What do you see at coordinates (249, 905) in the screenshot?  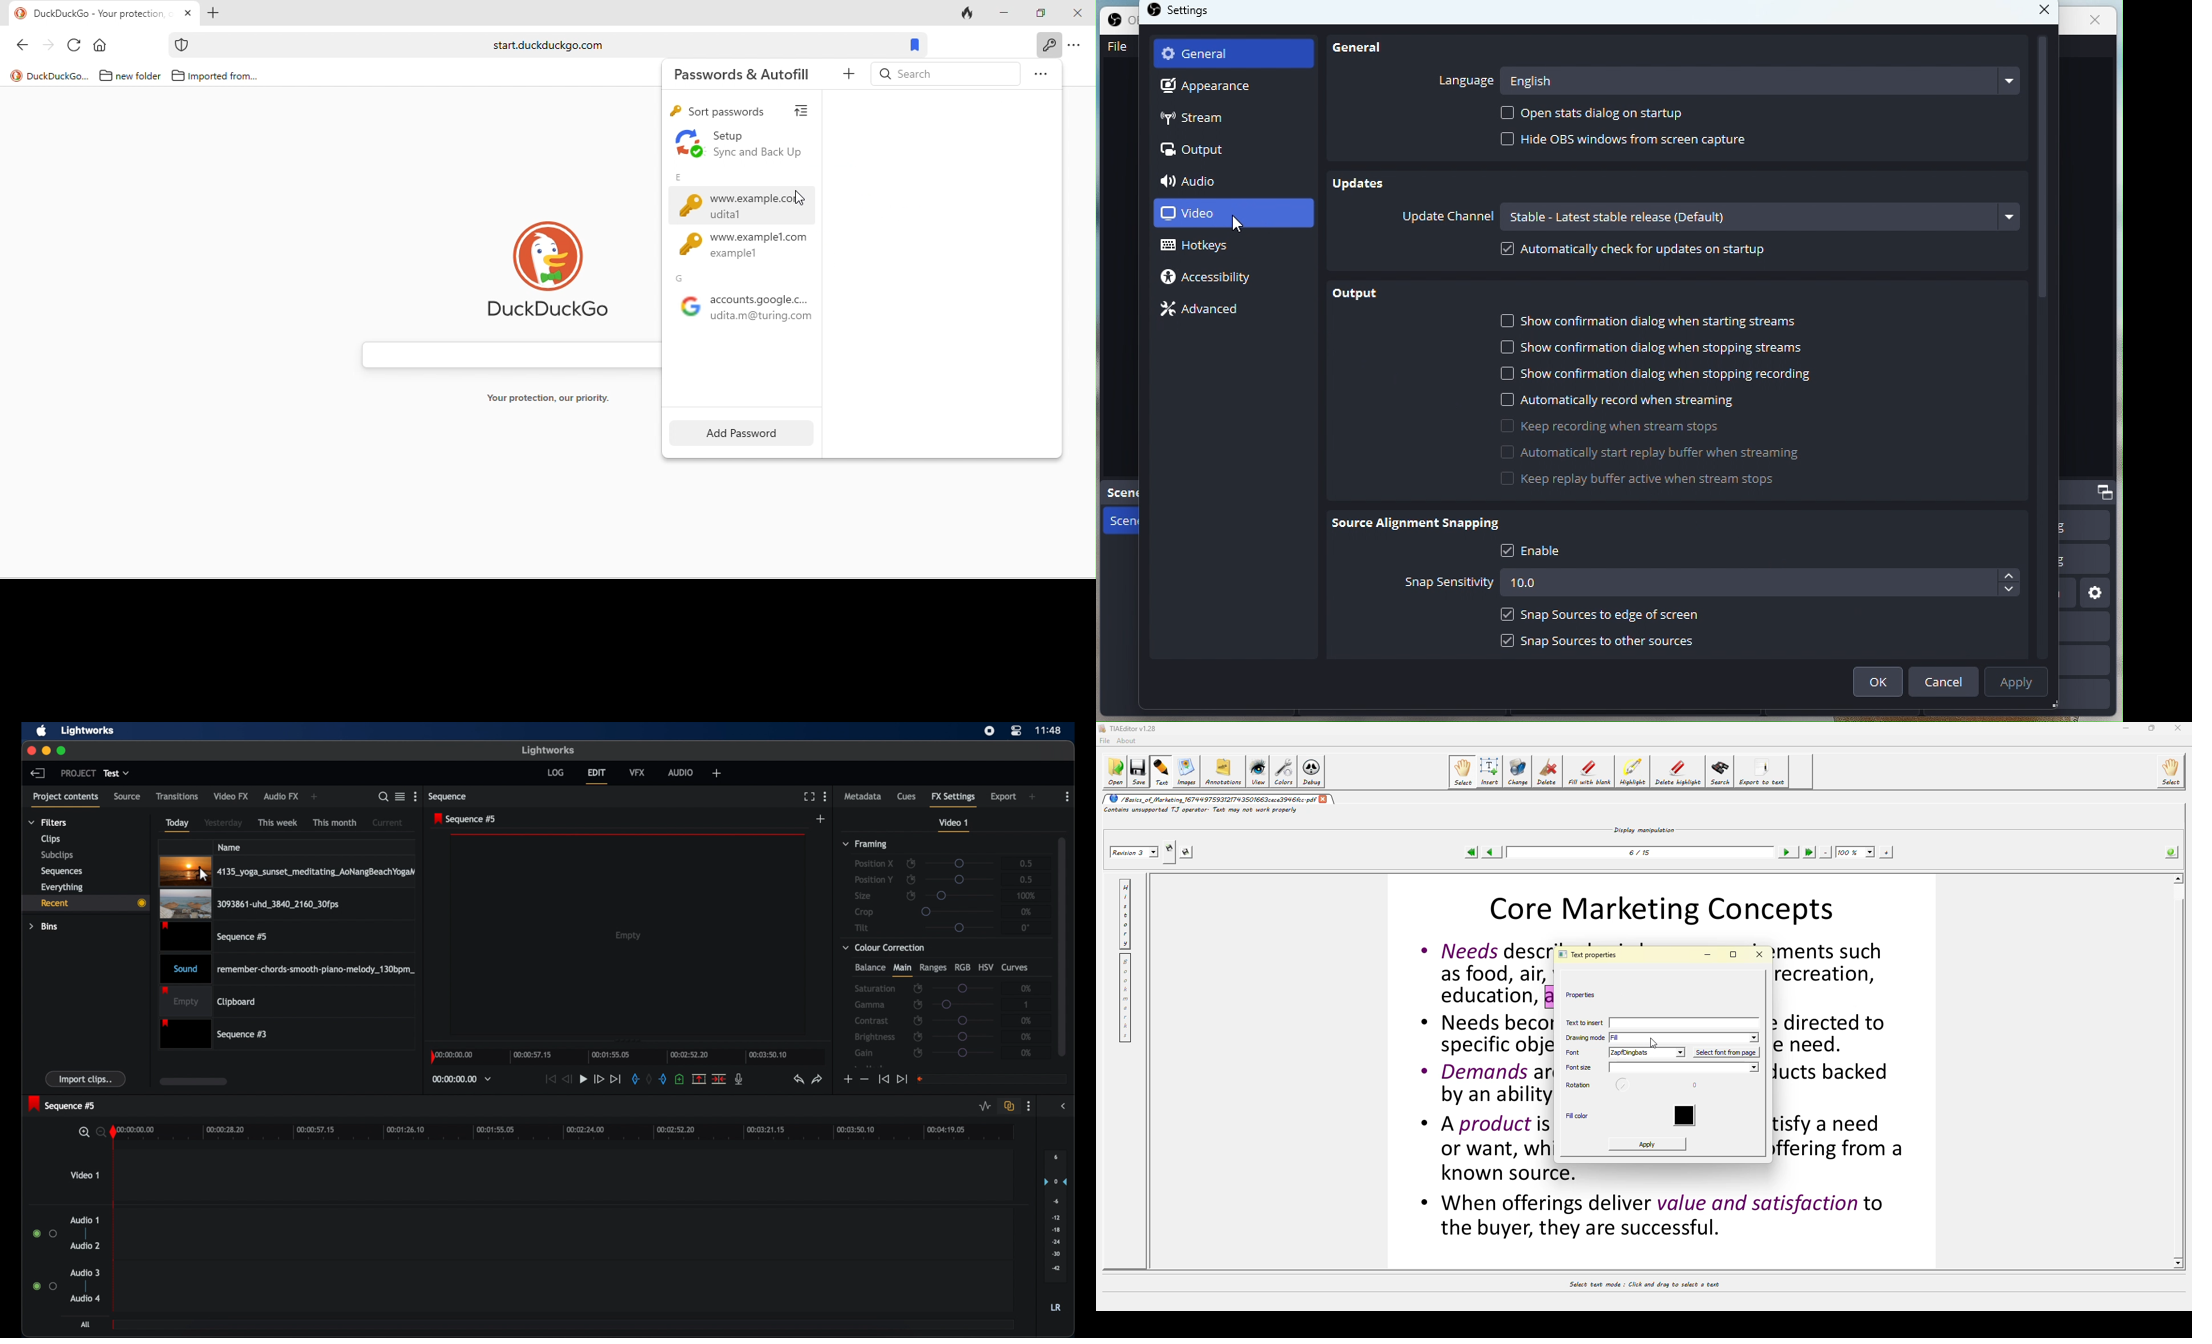 I see `video clip` at bounding box center [249, 905].